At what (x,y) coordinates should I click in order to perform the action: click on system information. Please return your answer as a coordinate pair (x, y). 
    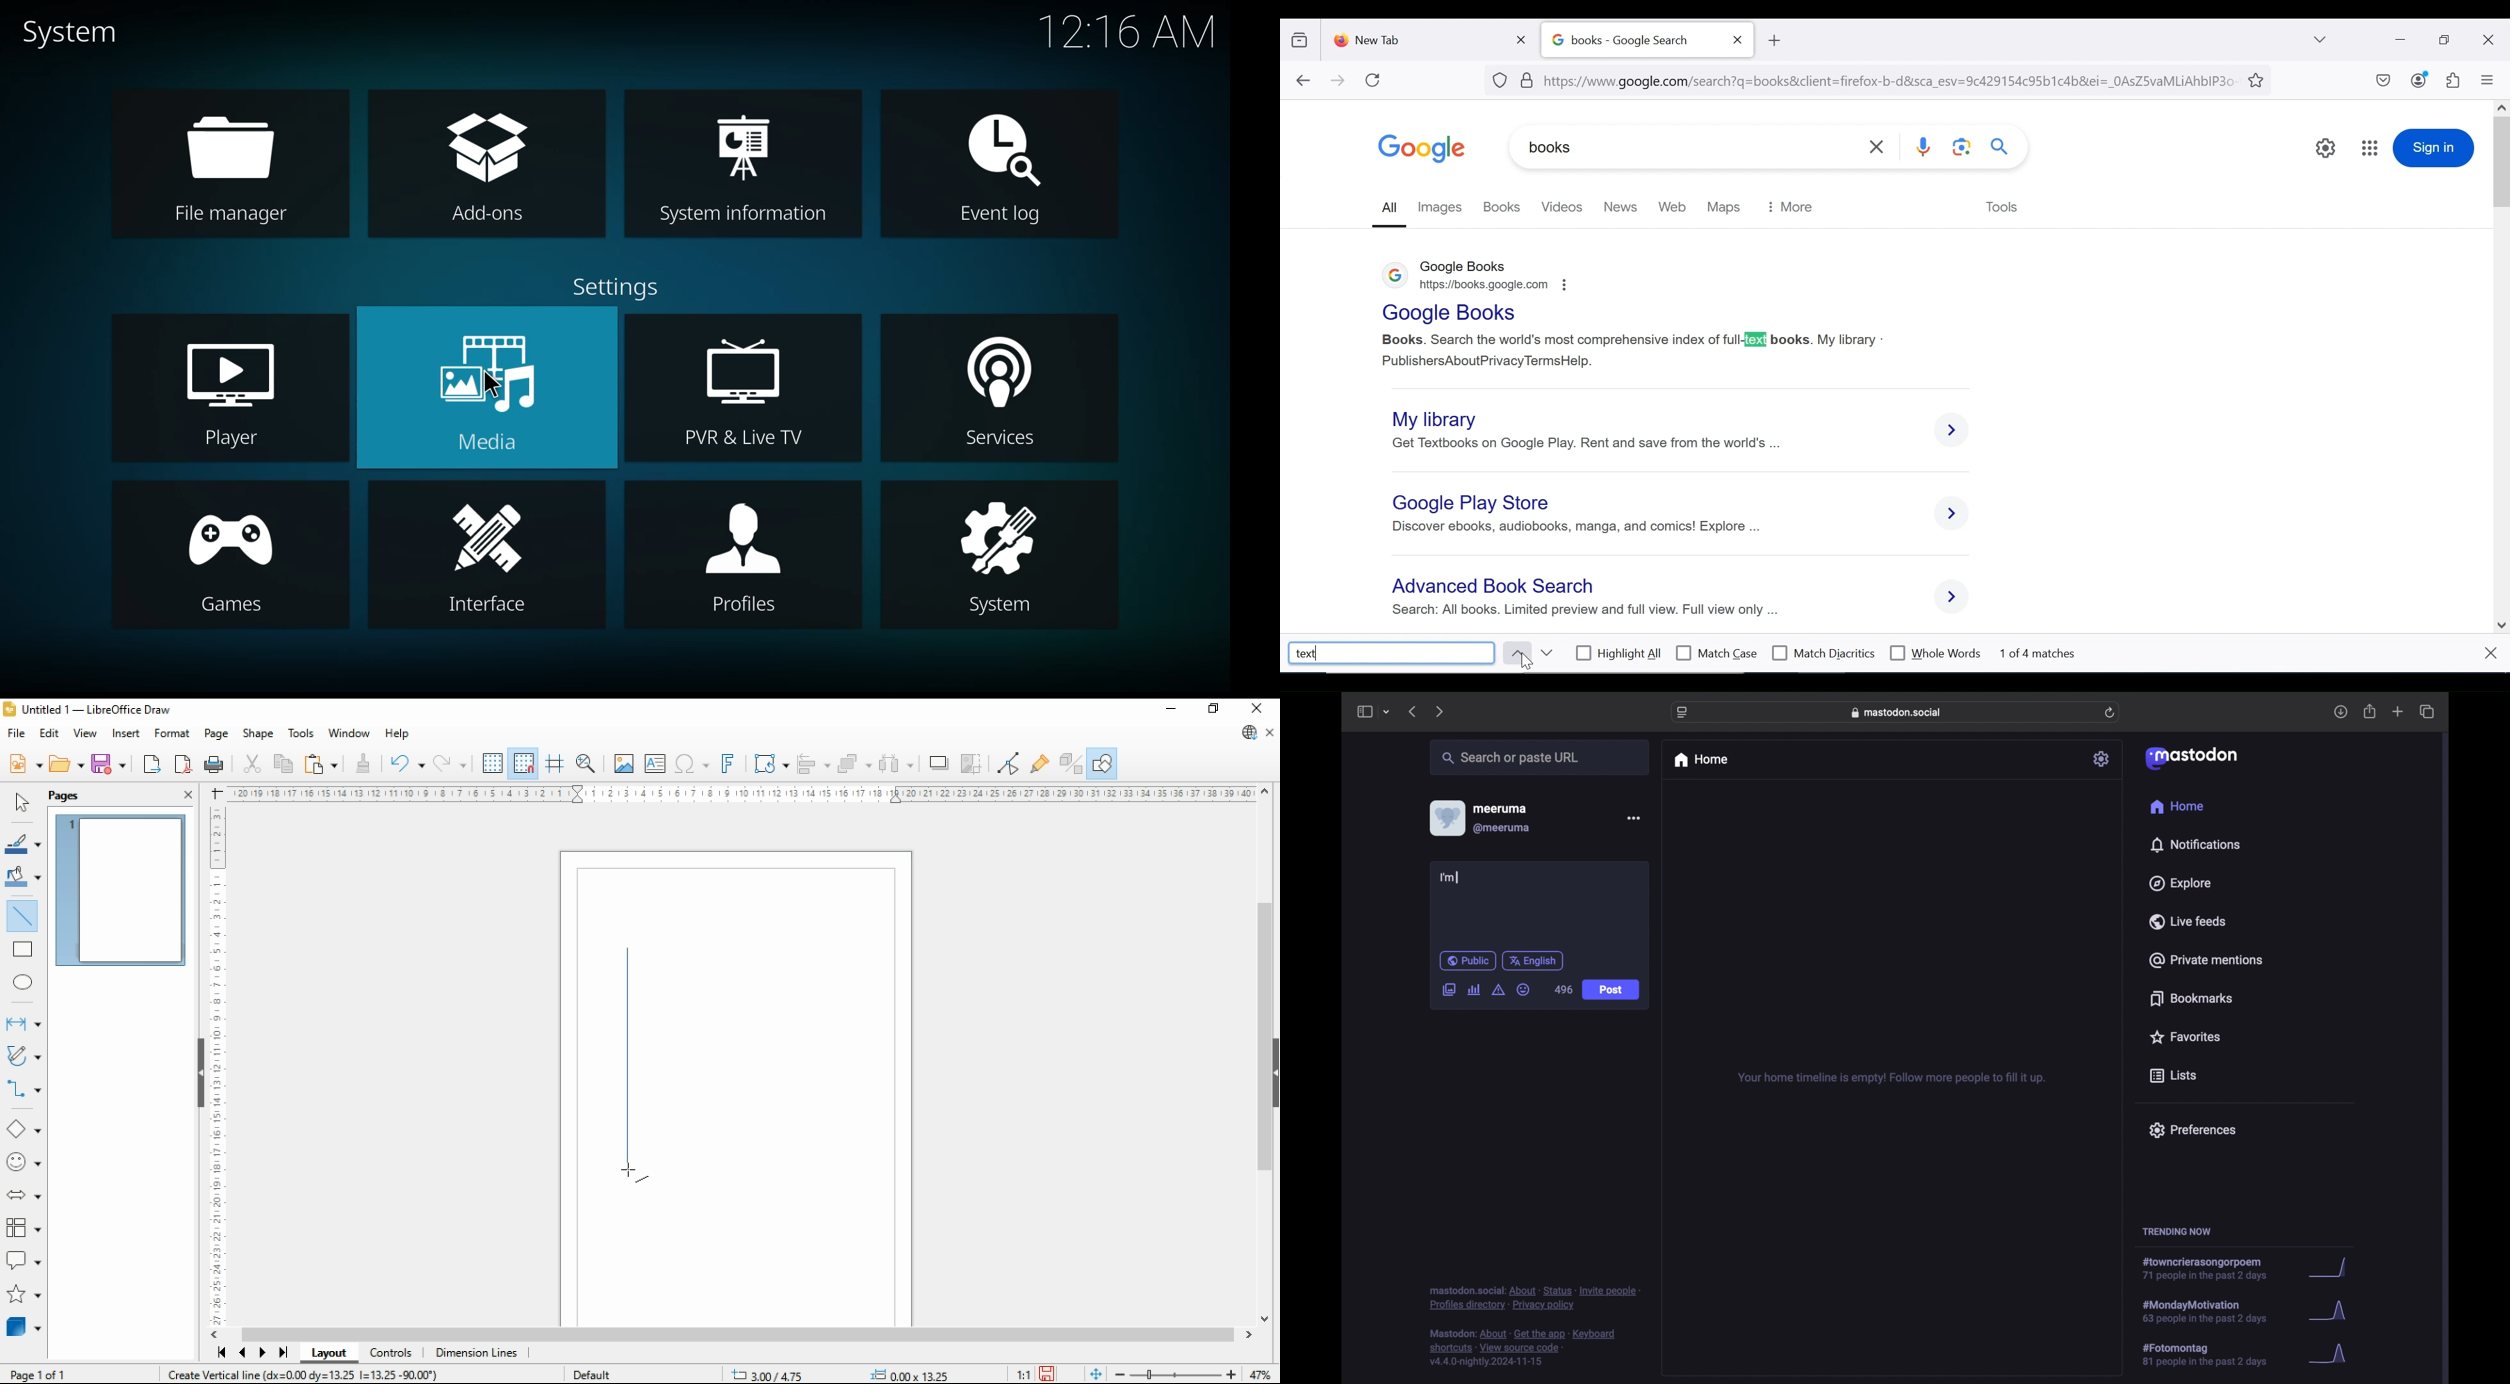
    Looking at the image, I should click on (742, 146).